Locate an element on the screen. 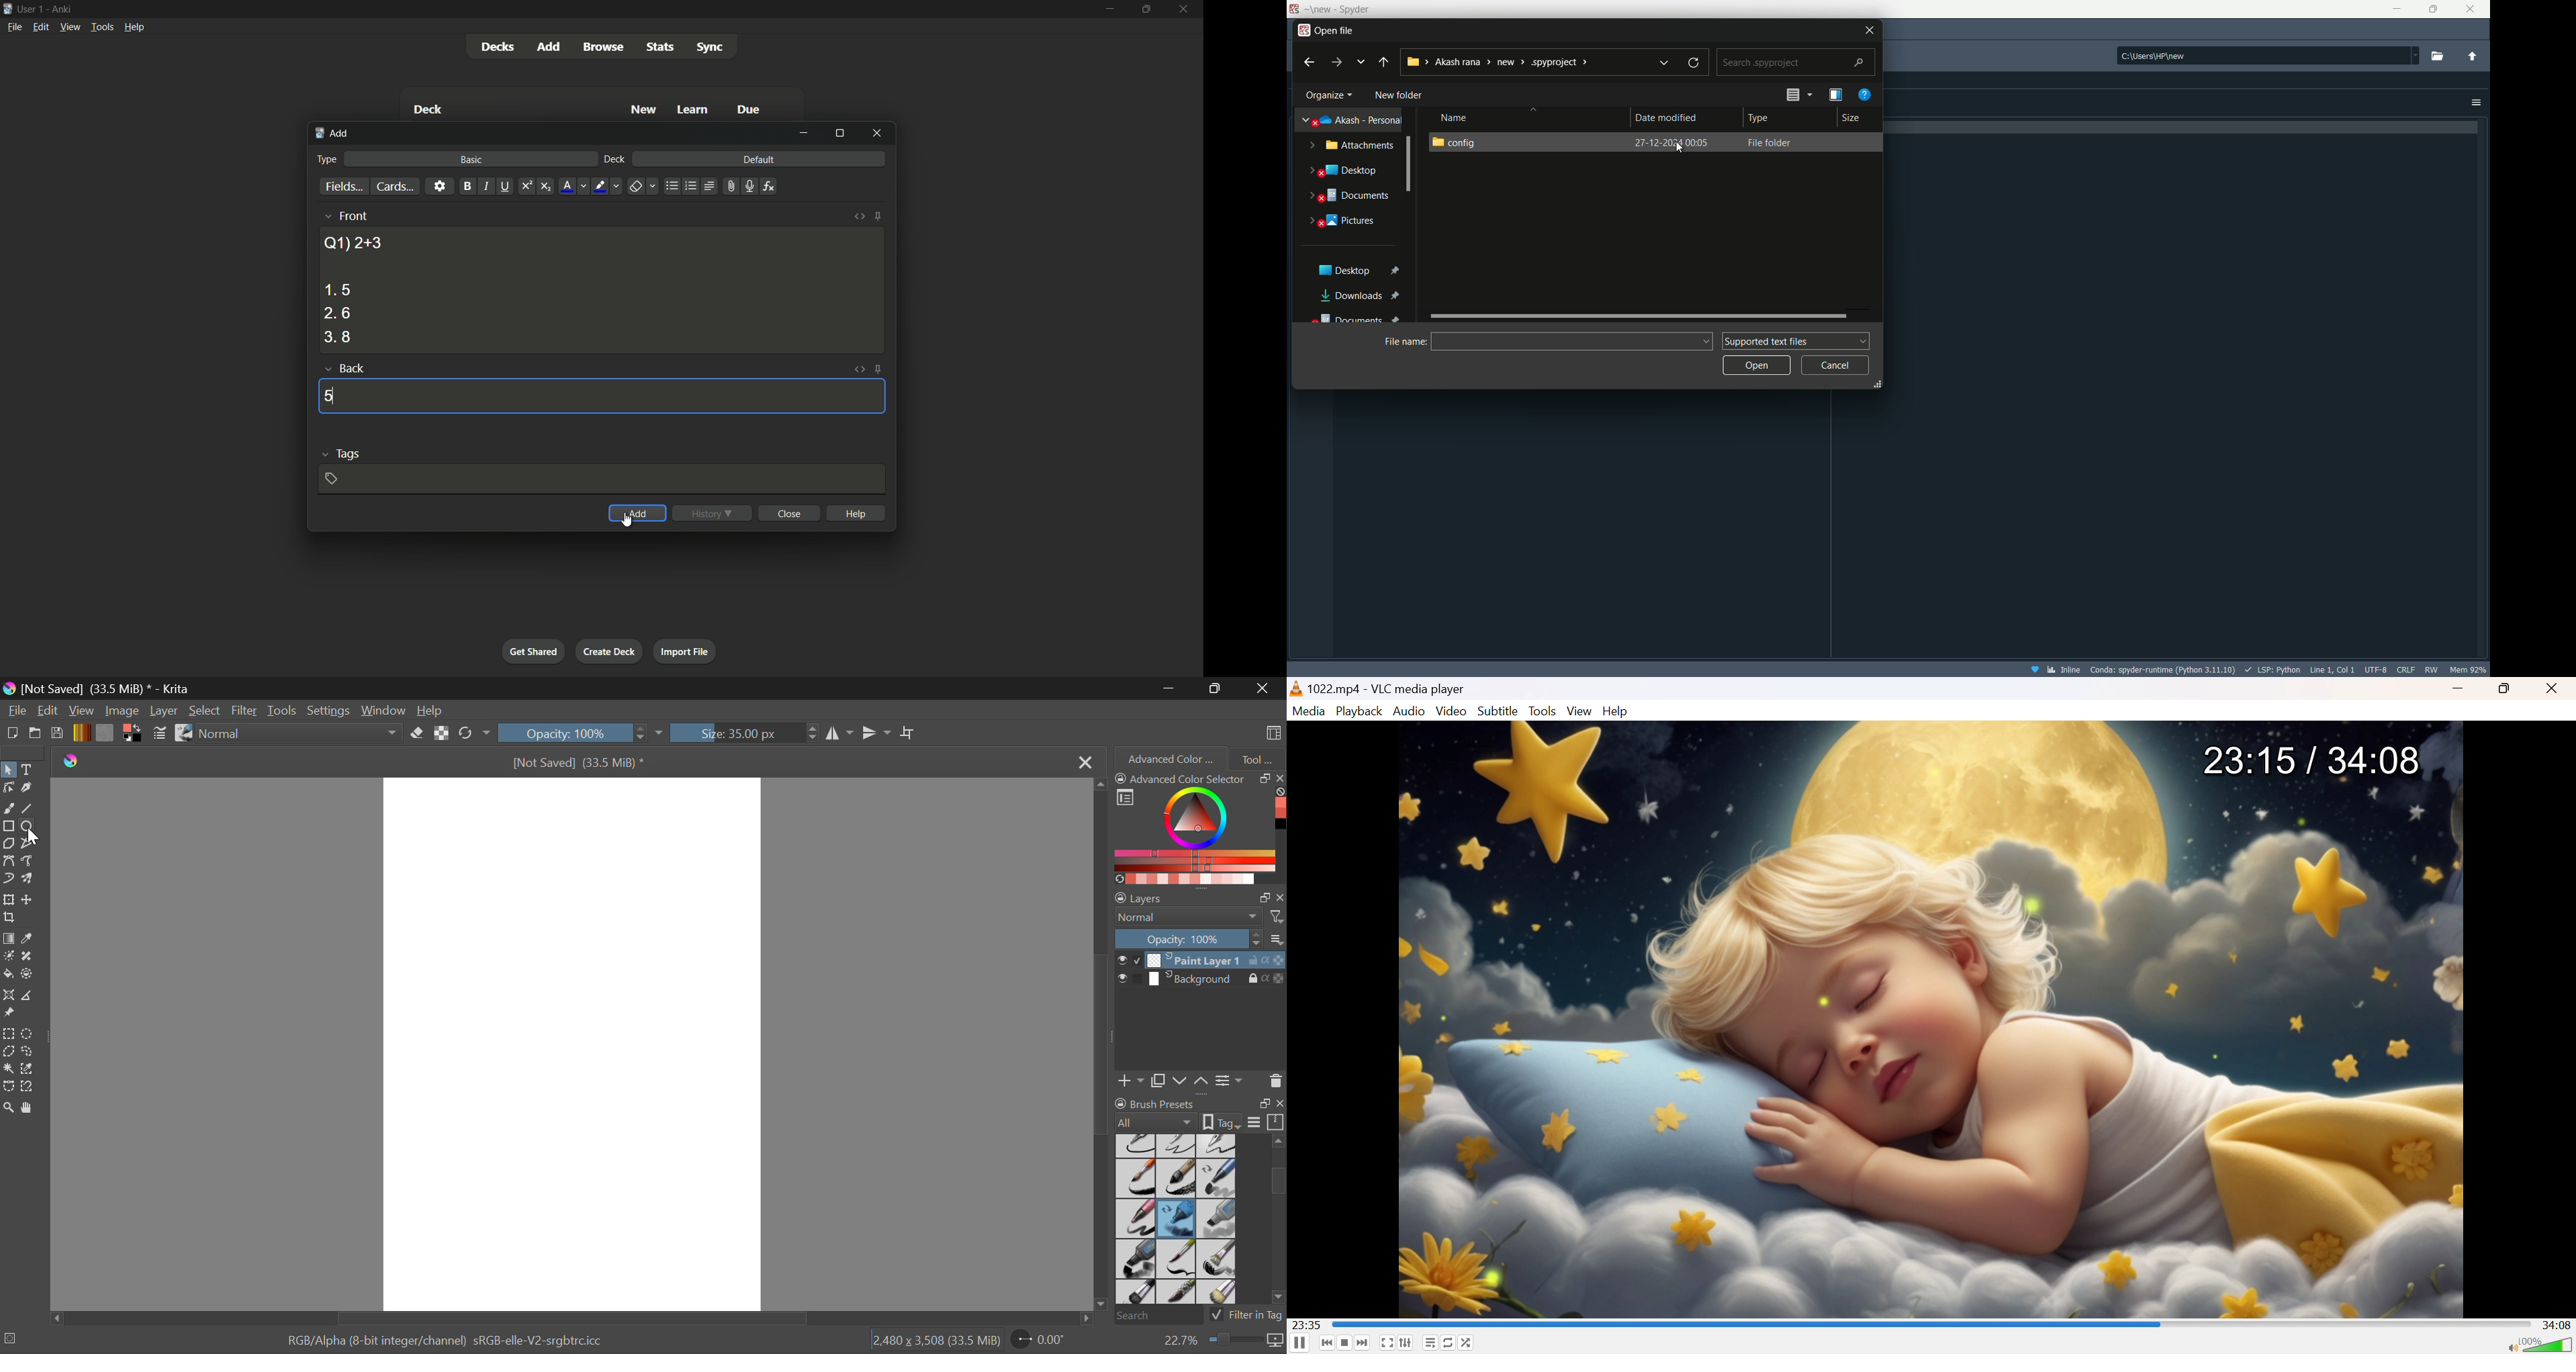 This screenshot has width=2576, height=1372. Layer Settings is located at coordinates (1200, 895).